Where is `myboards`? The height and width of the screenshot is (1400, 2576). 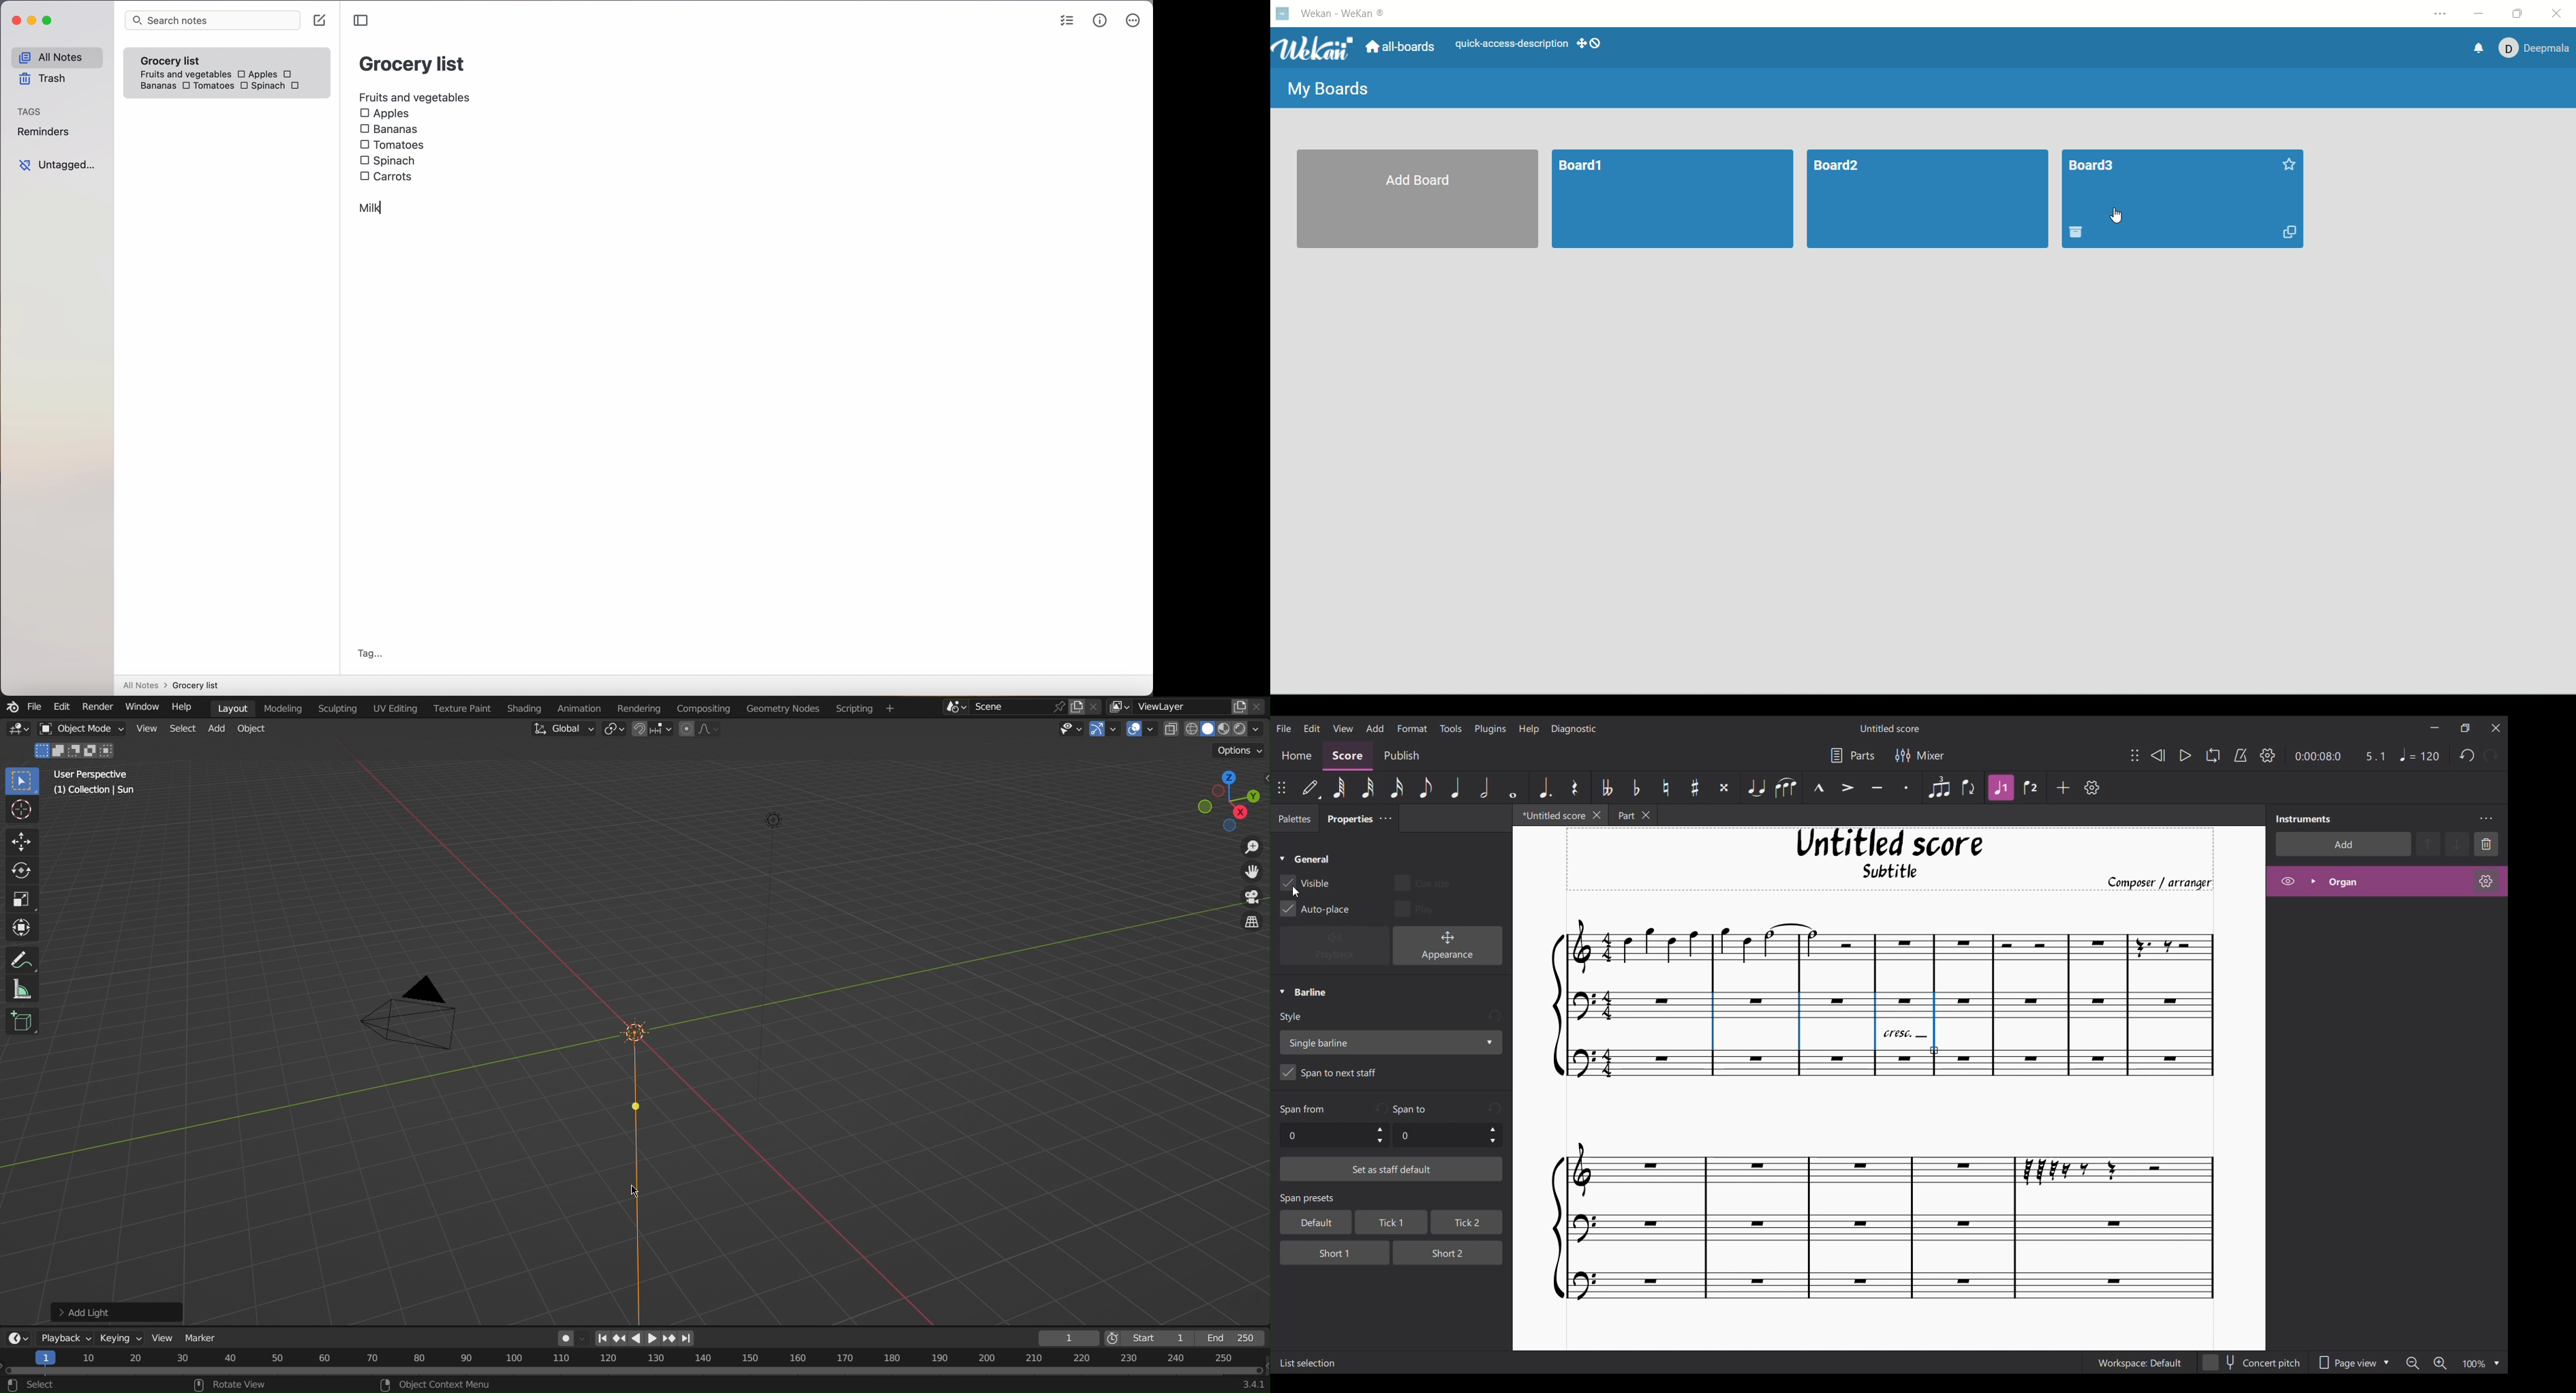
myboards is located at coordinates (1326, 88).